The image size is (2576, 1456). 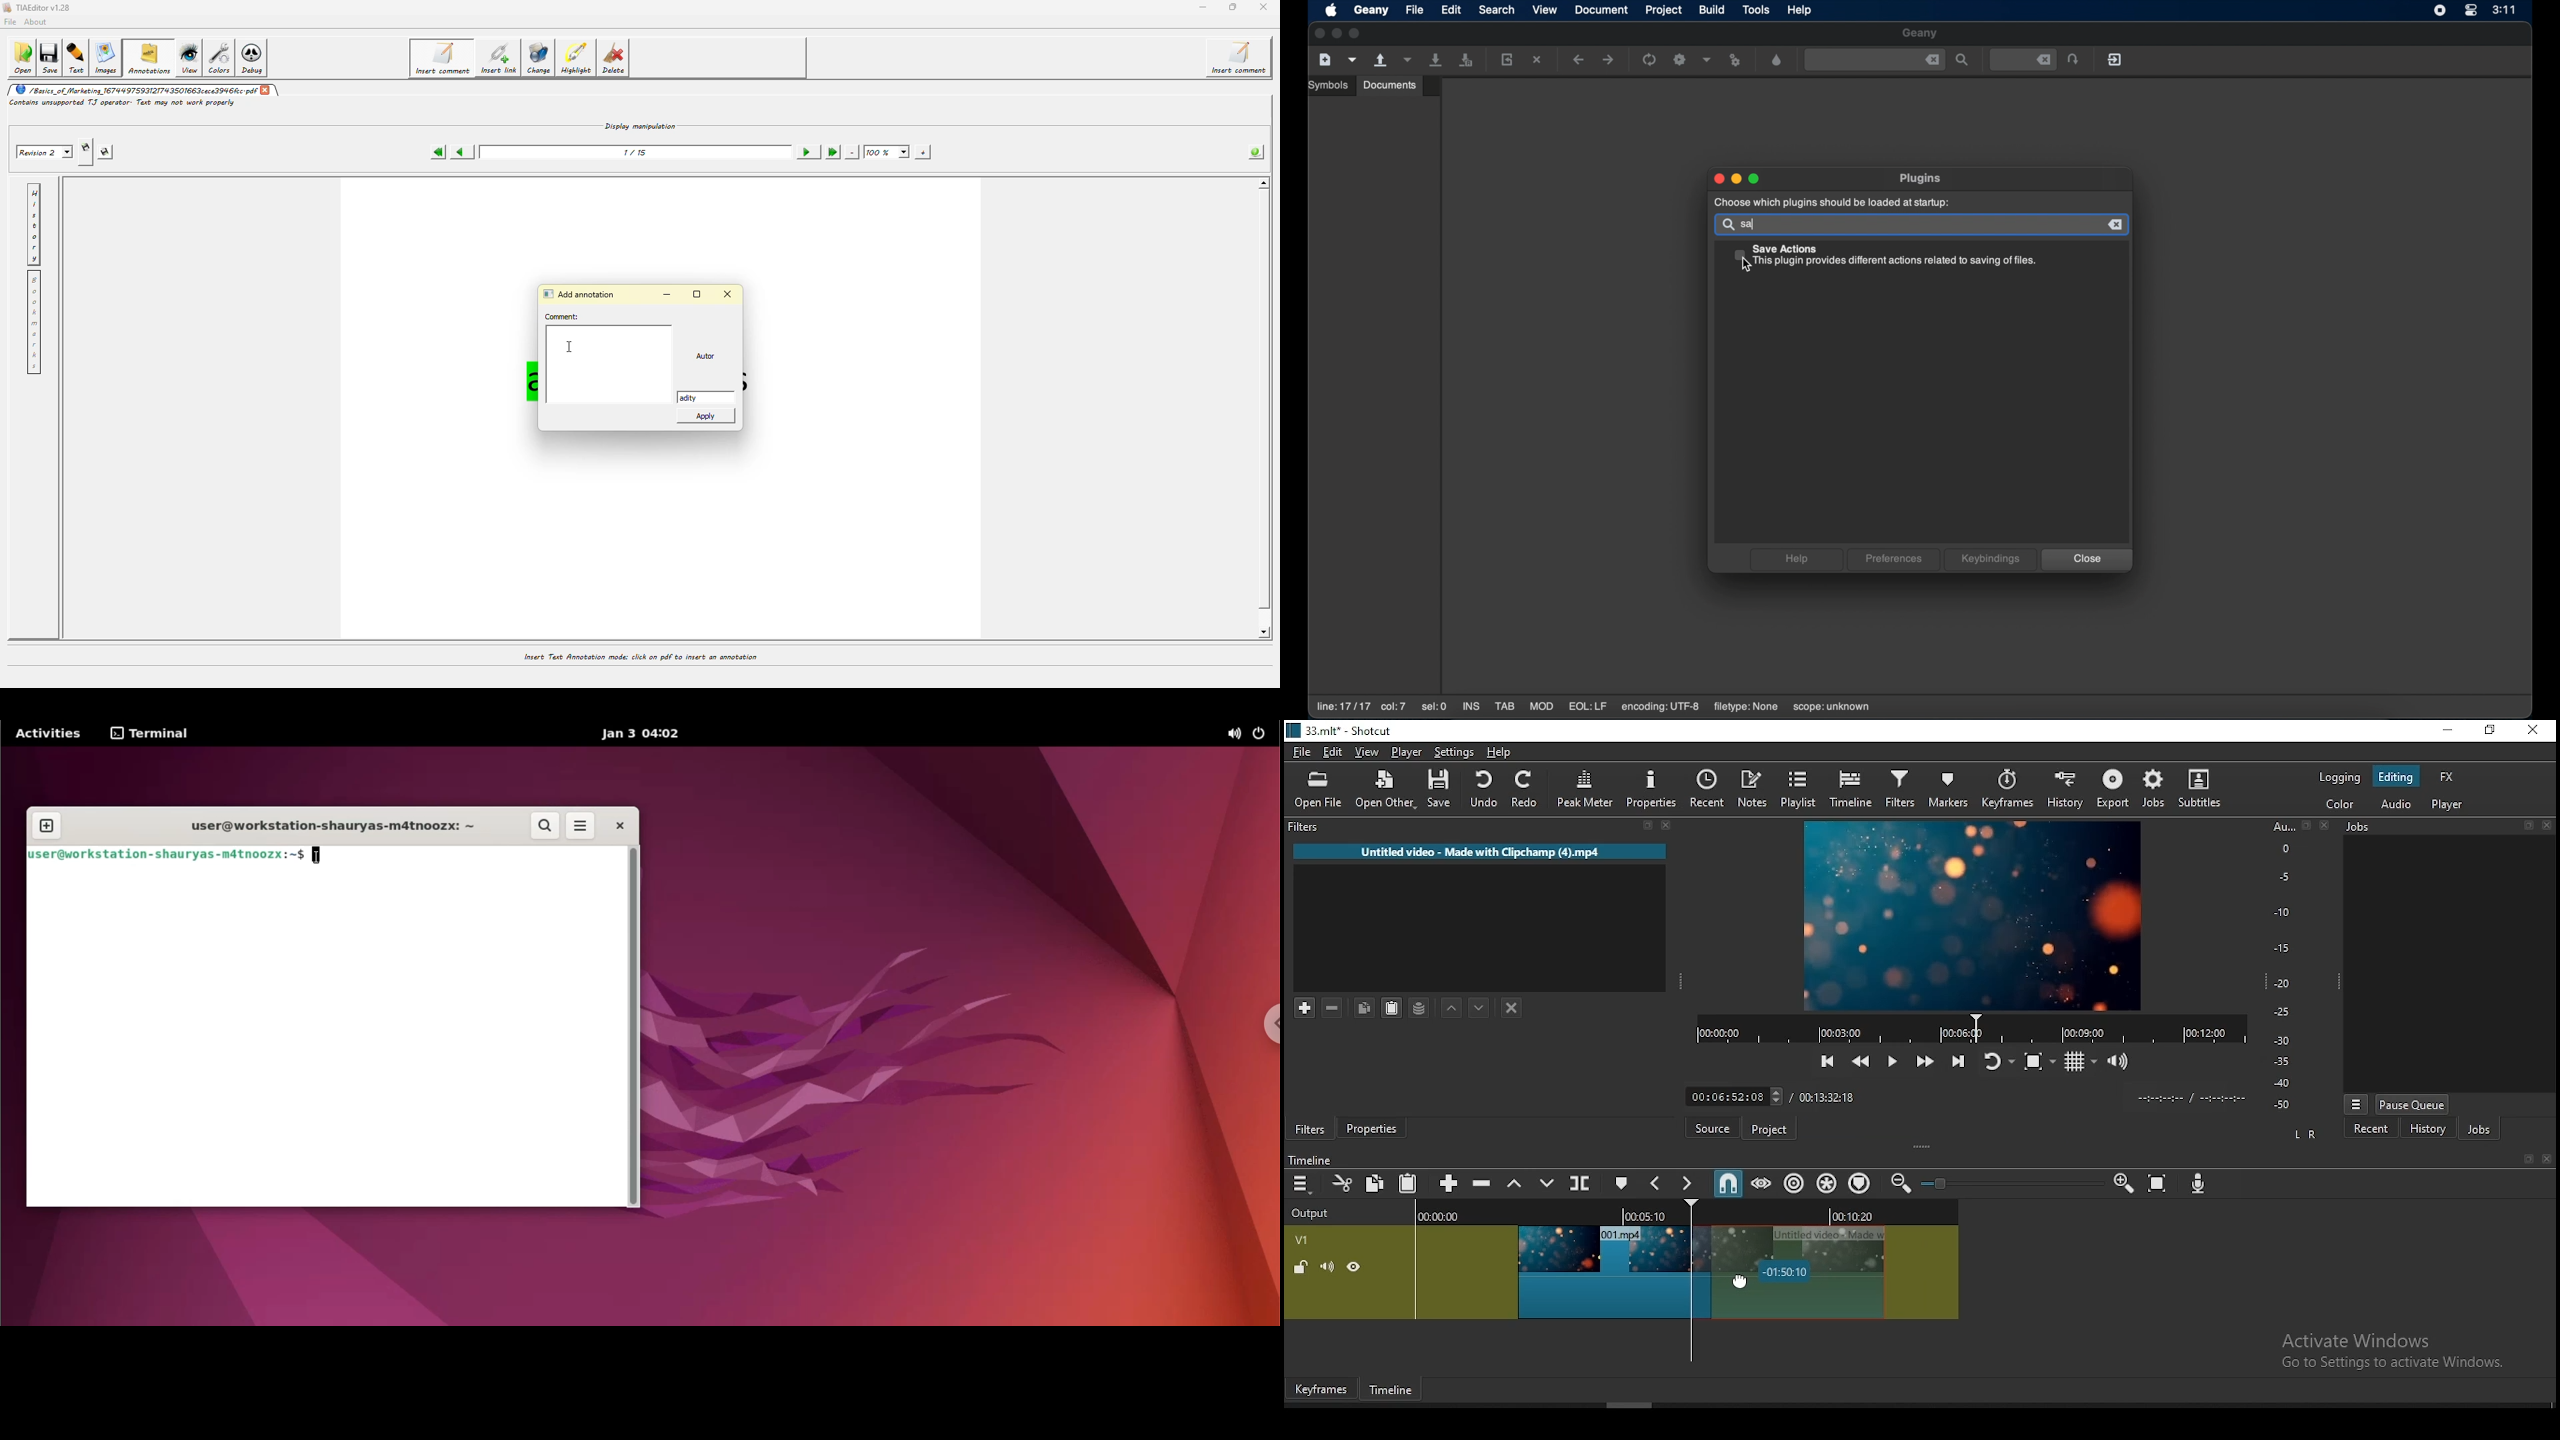 I want to click on record audio, so click(x=2200, y=1186).